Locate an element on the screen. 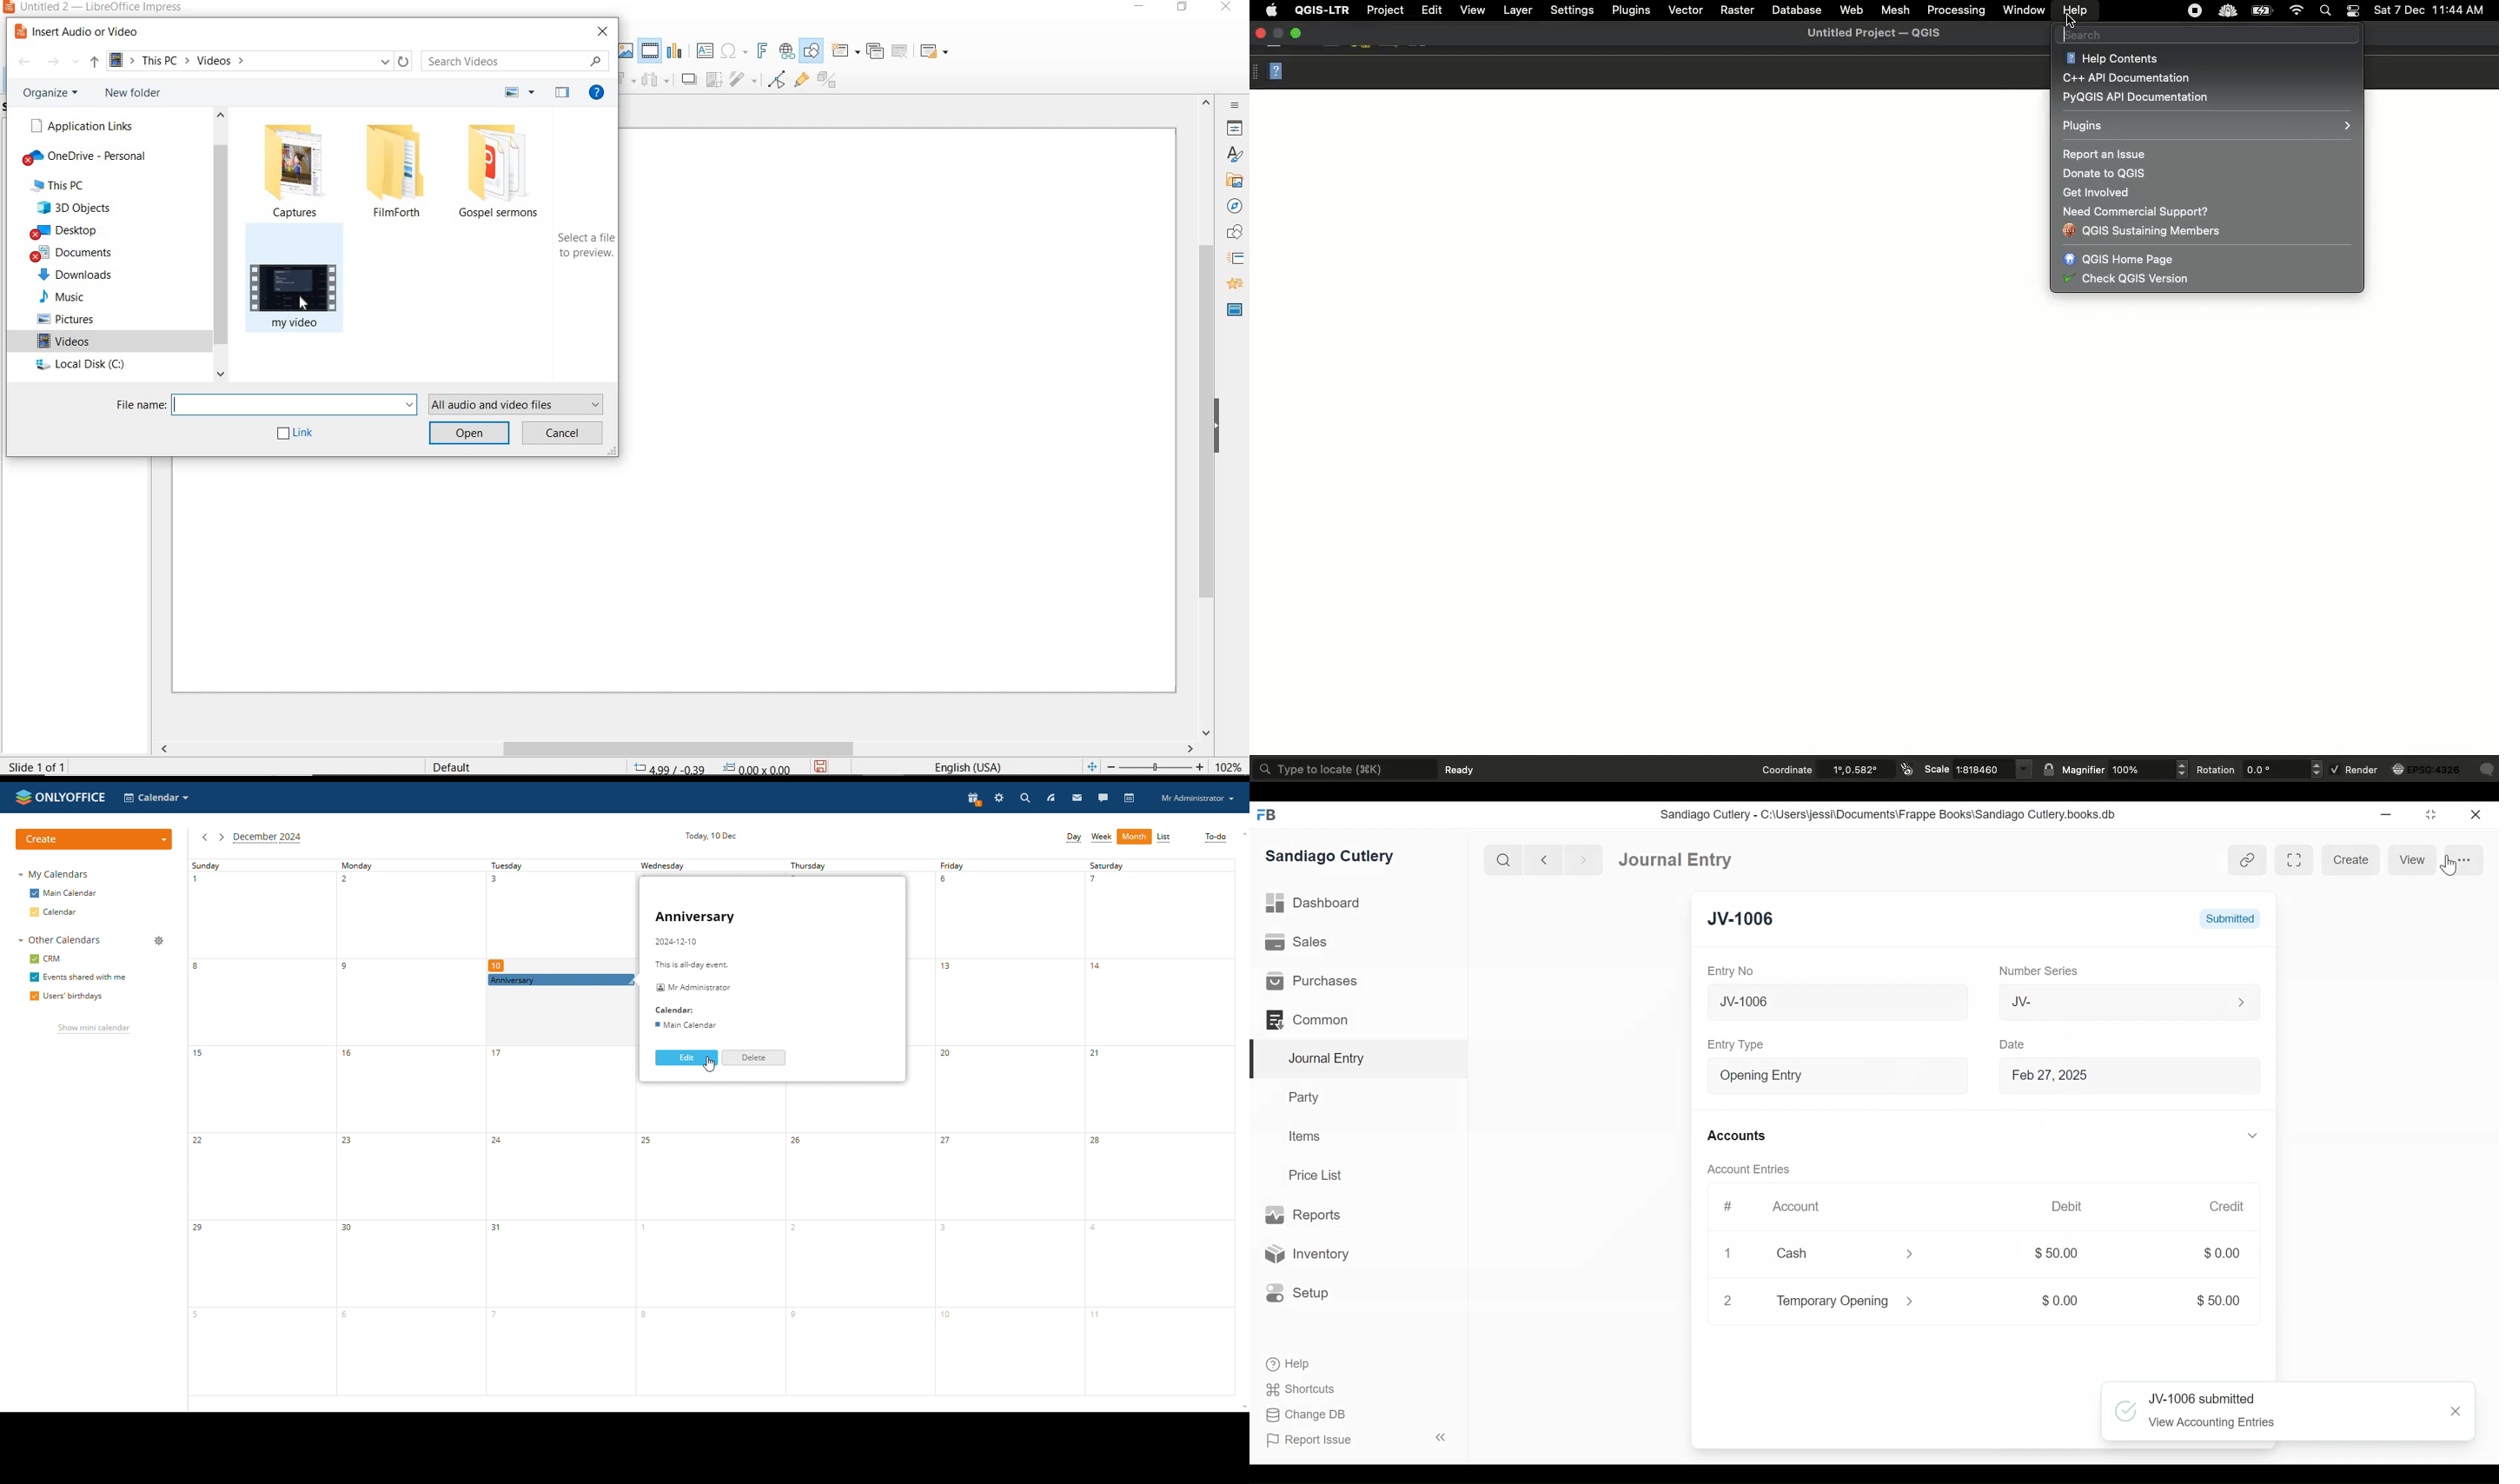 The image size is (2520, 1484). BACK is located at coordinates (25, 62).